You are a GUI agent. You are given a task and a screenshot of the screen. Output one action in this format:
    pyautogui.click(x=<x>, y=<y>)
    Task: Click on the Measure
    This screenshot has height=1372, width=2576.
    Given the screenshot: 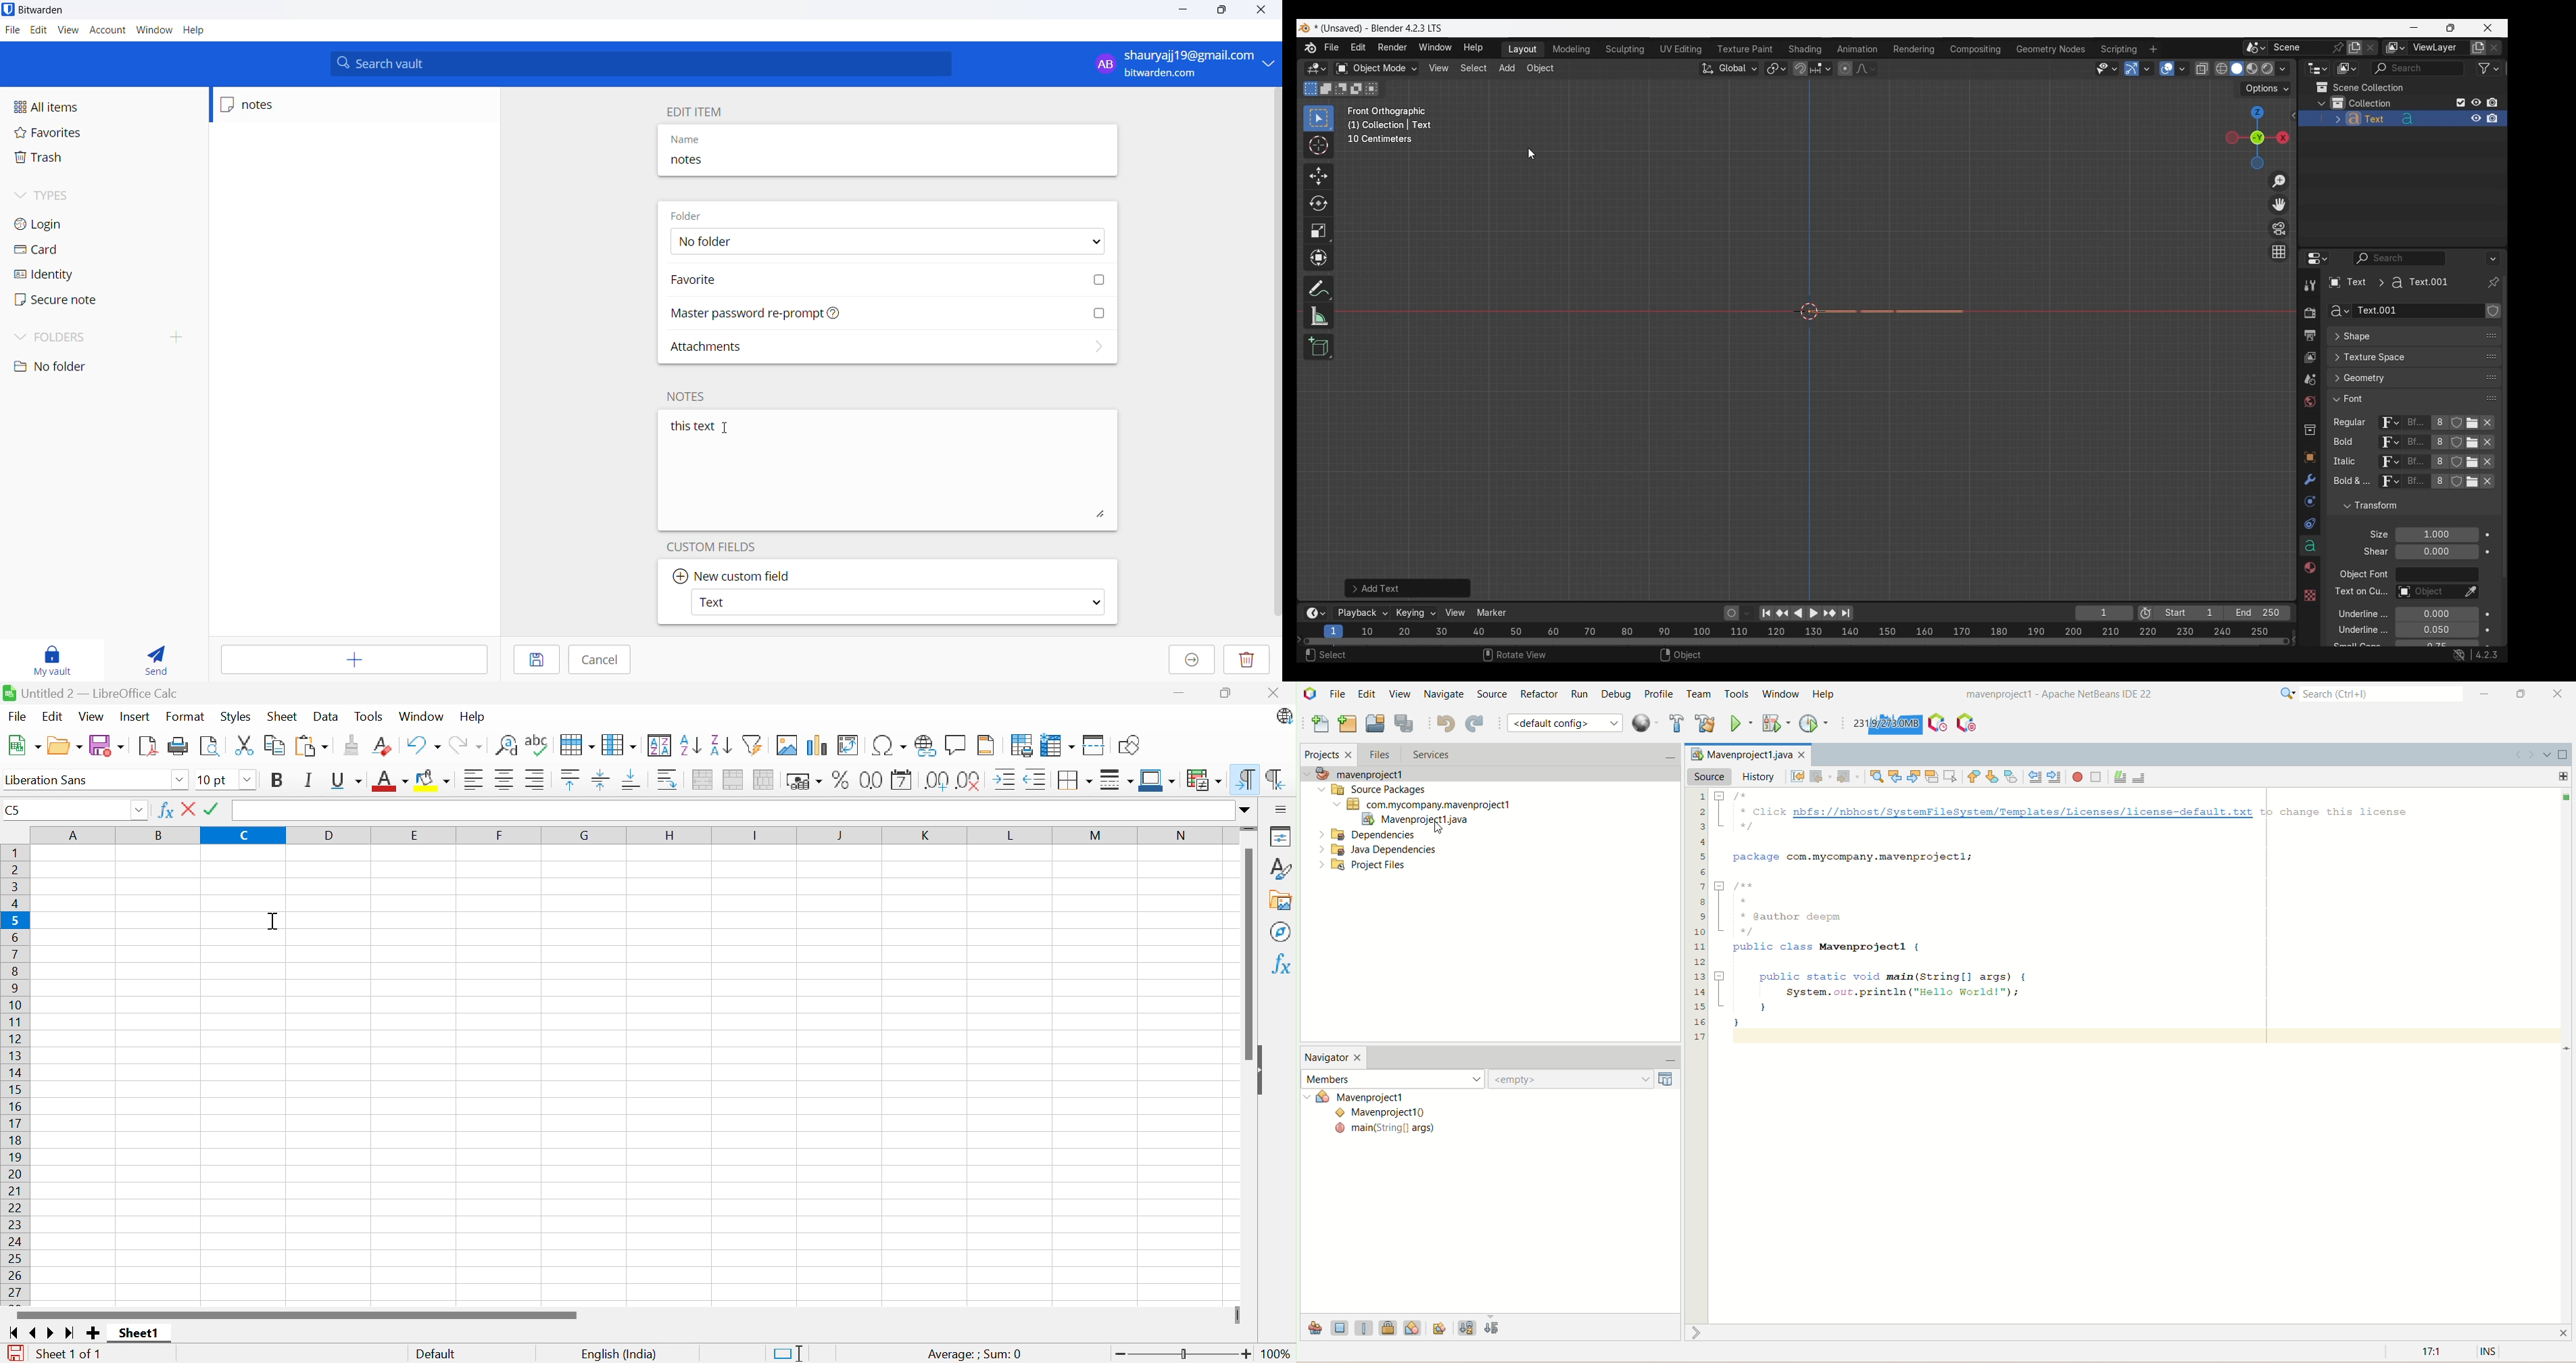 What is the action you would take?
    pyautogui.click(x=1319, y=316)
    